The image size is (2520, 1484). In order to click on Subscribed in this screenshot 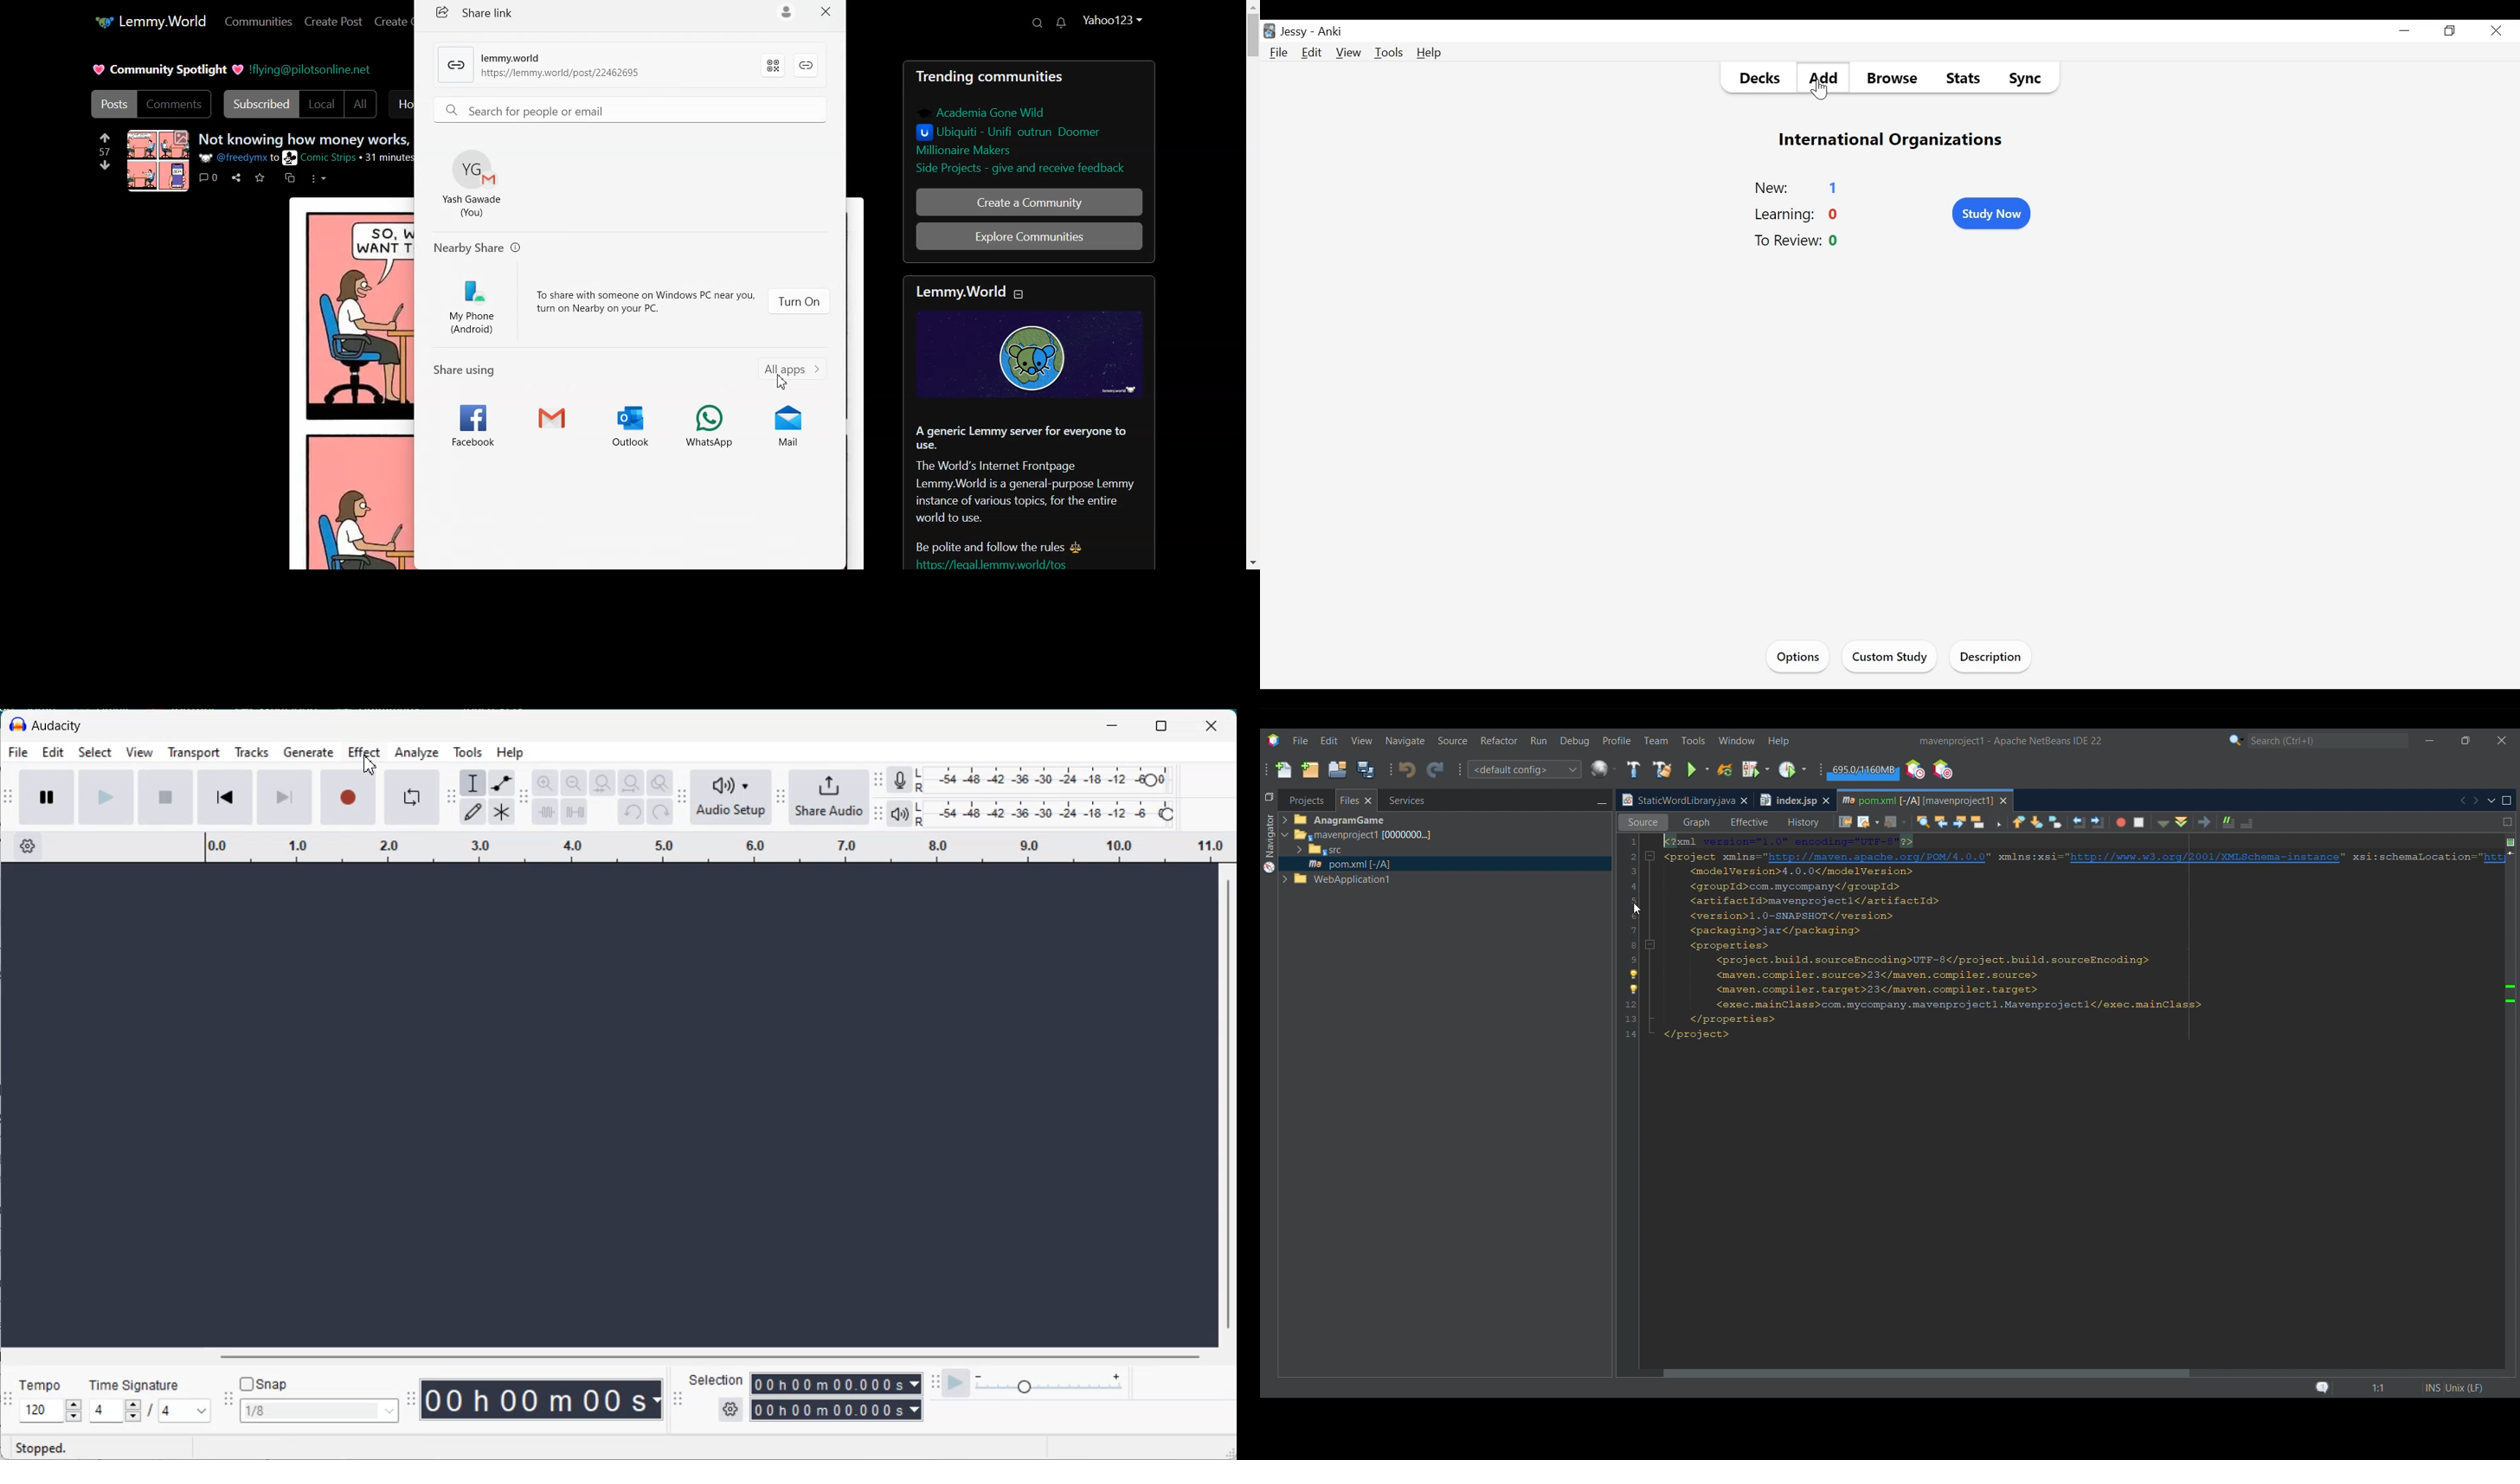, I will do `click(259, 104)`.